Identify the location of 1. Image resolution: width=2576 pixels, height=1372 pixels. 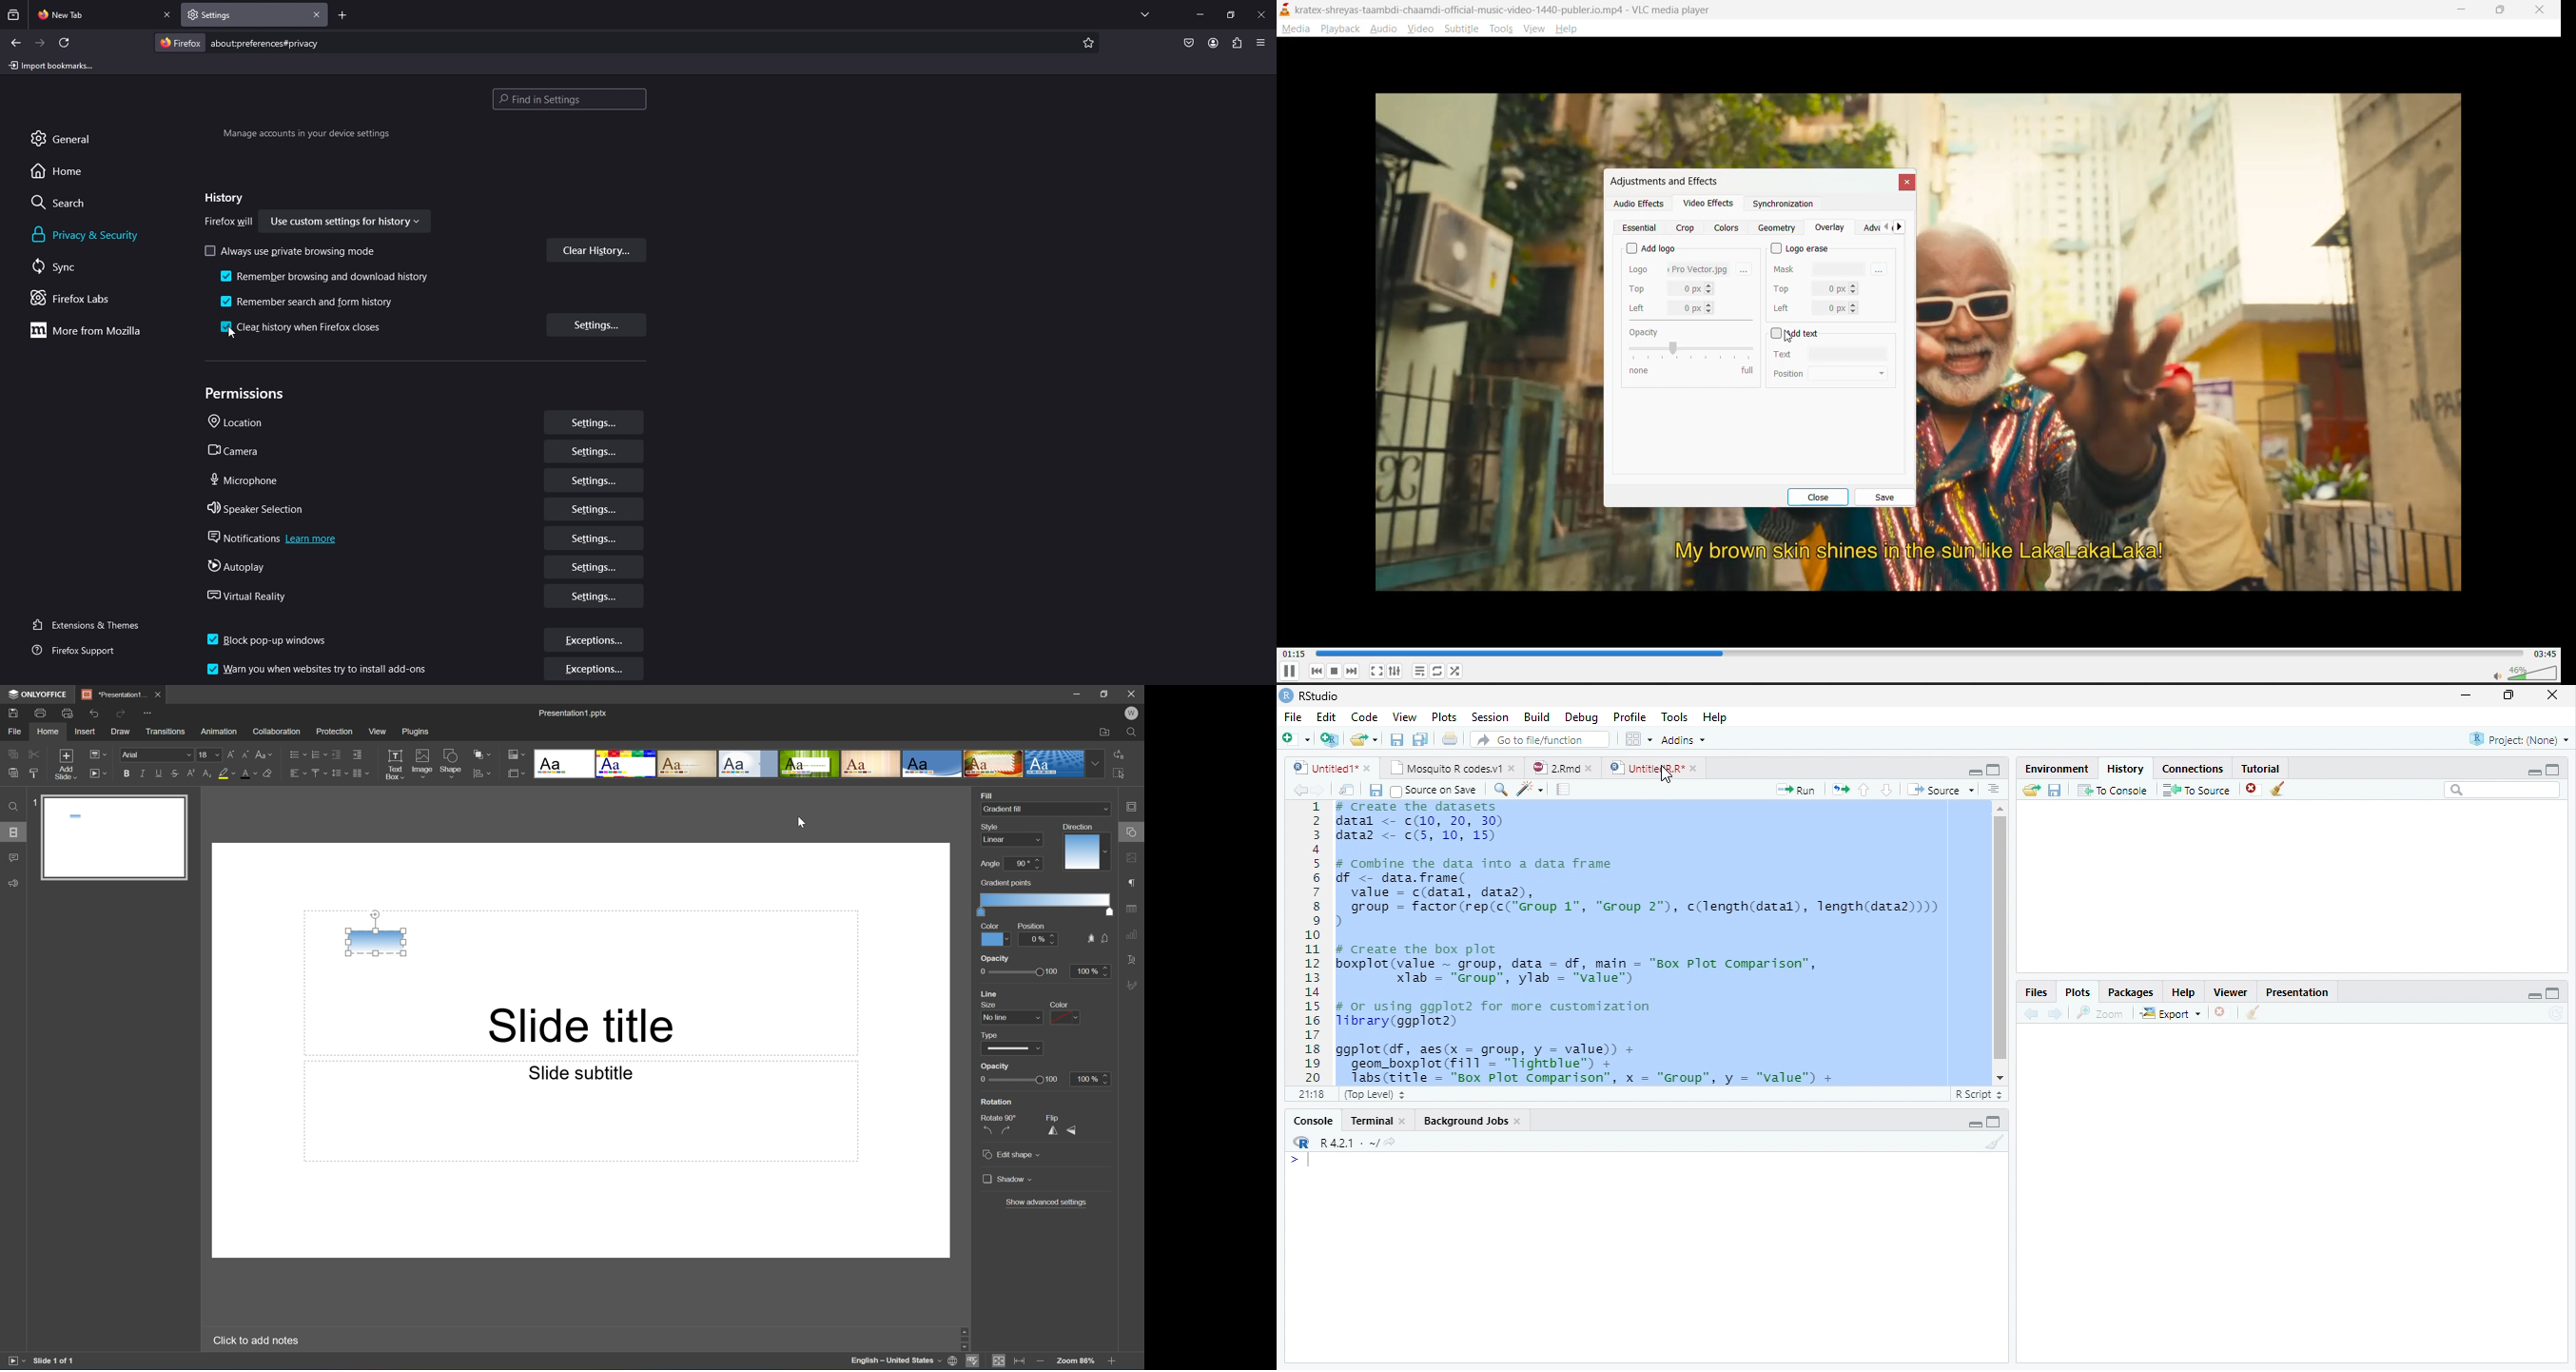
(33, 805).